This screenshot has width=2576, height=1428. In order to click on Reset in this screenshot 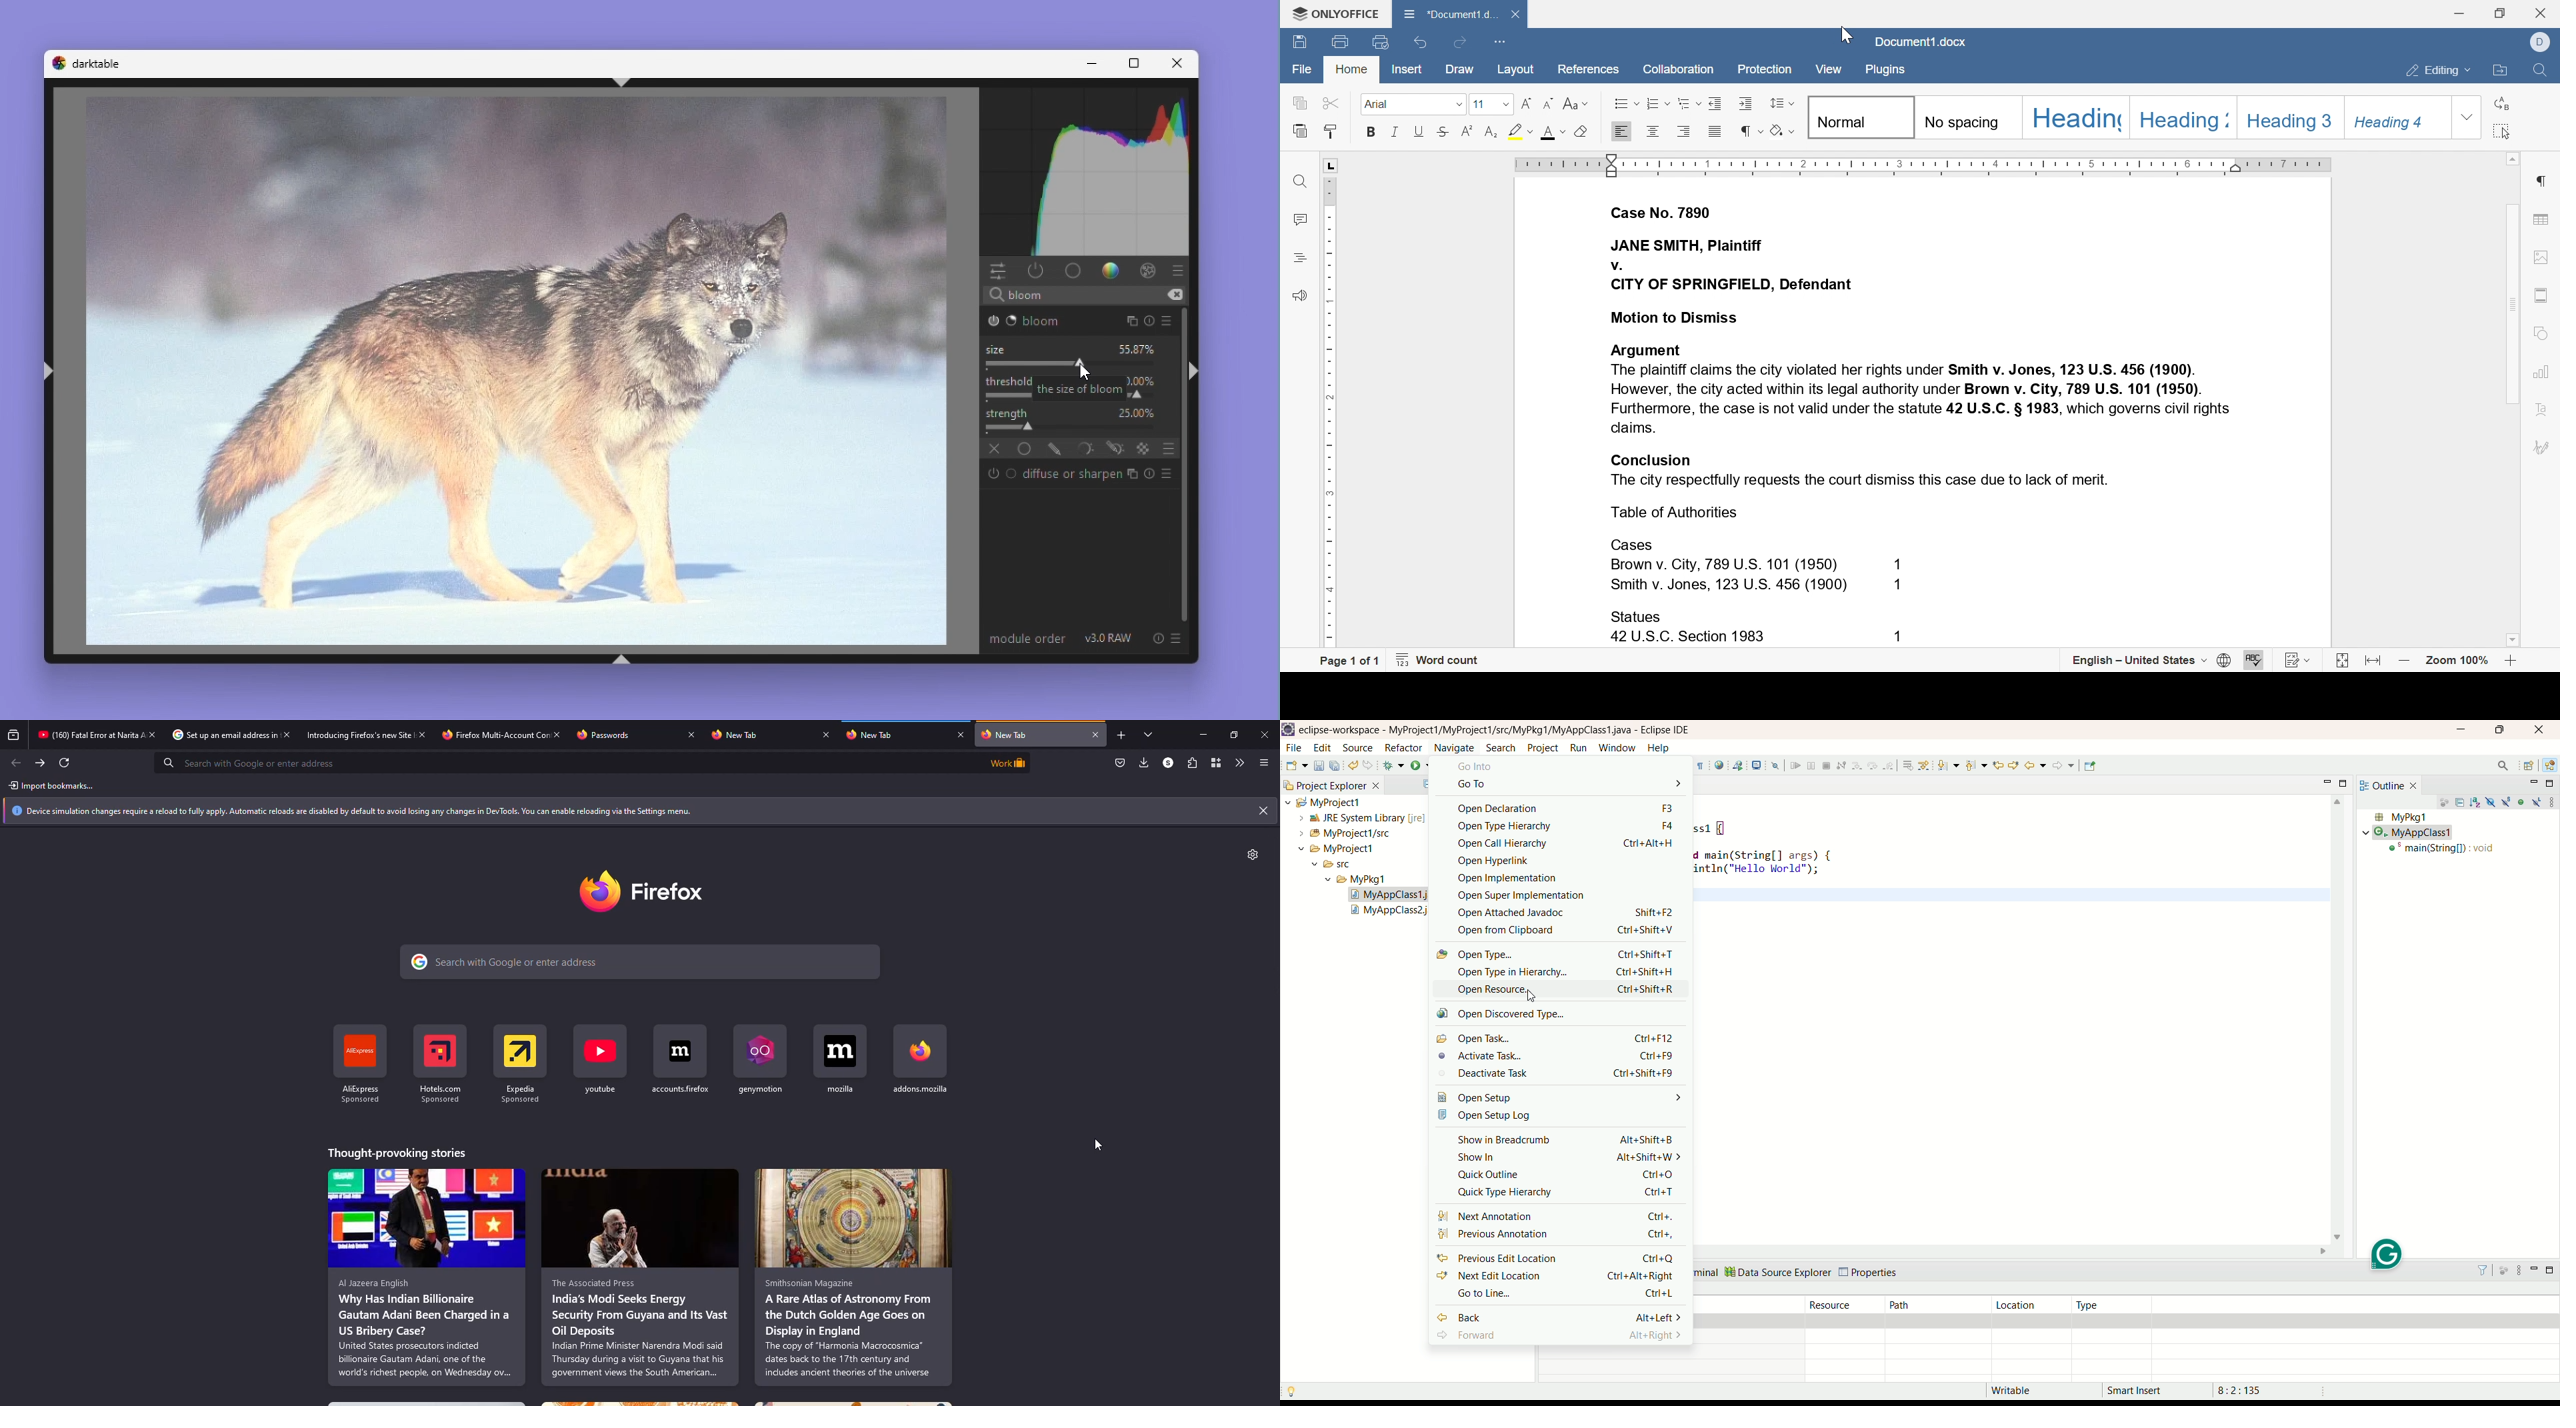, I will do `click(1147, 474)`.